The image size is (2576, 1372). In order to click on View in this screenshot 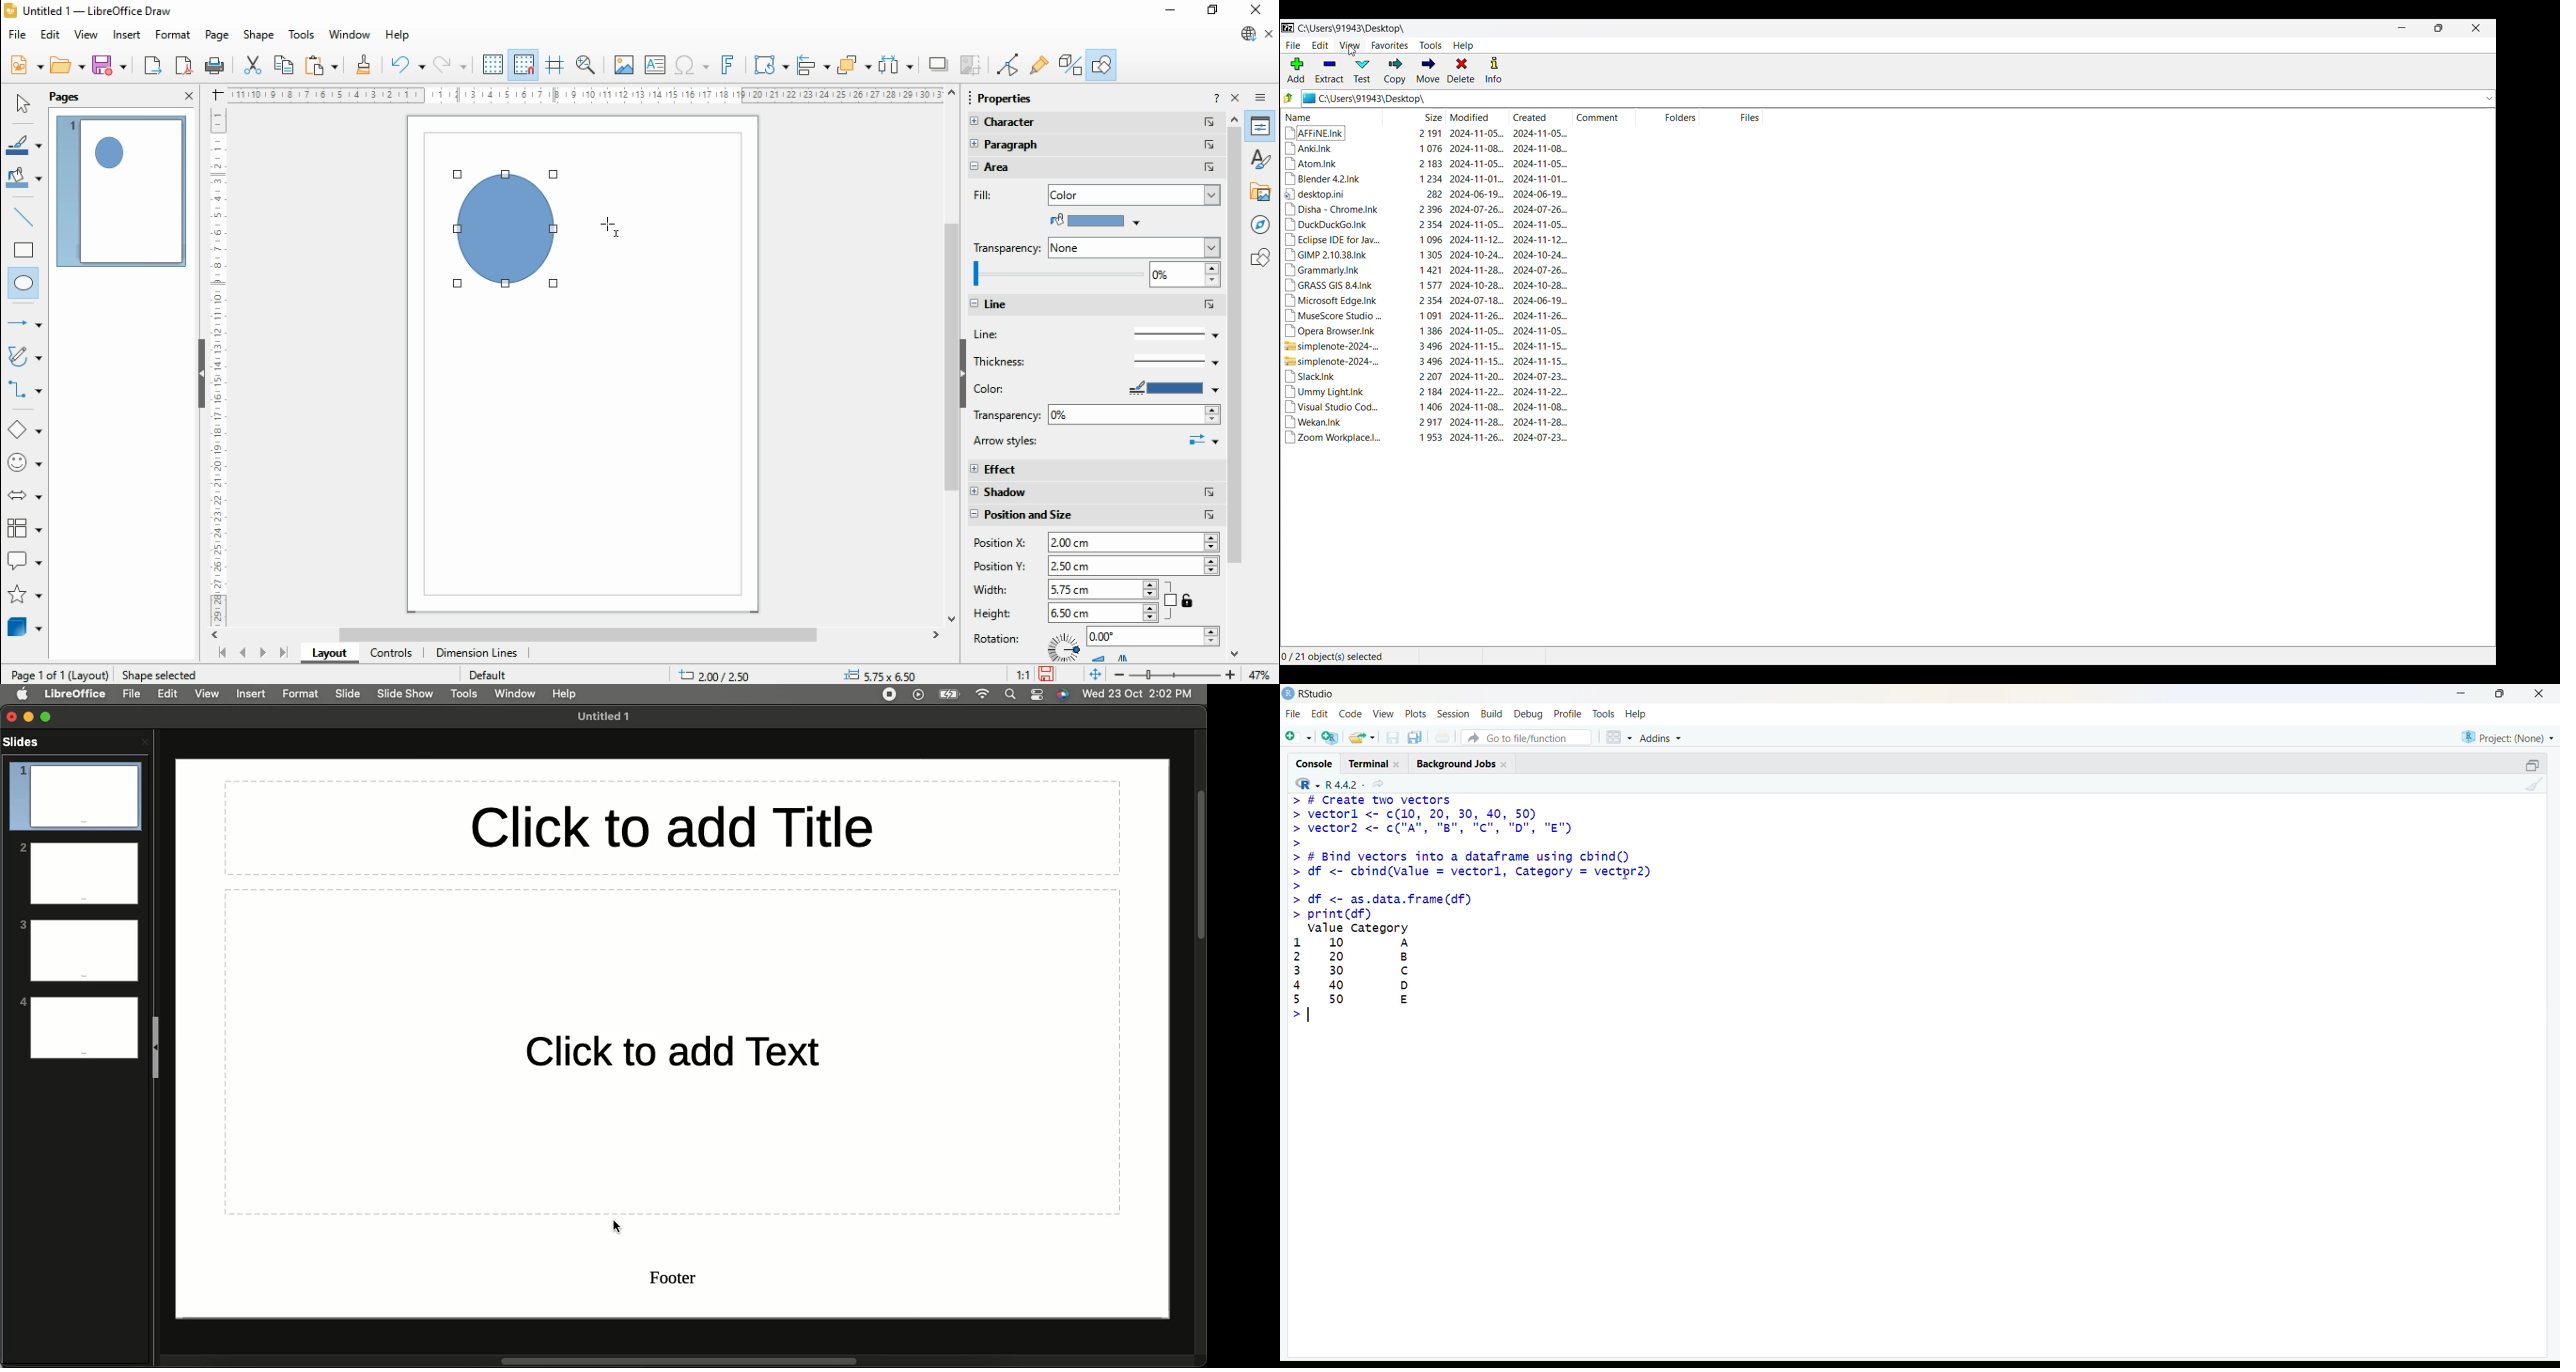, I will do `click(1350, 45)`.